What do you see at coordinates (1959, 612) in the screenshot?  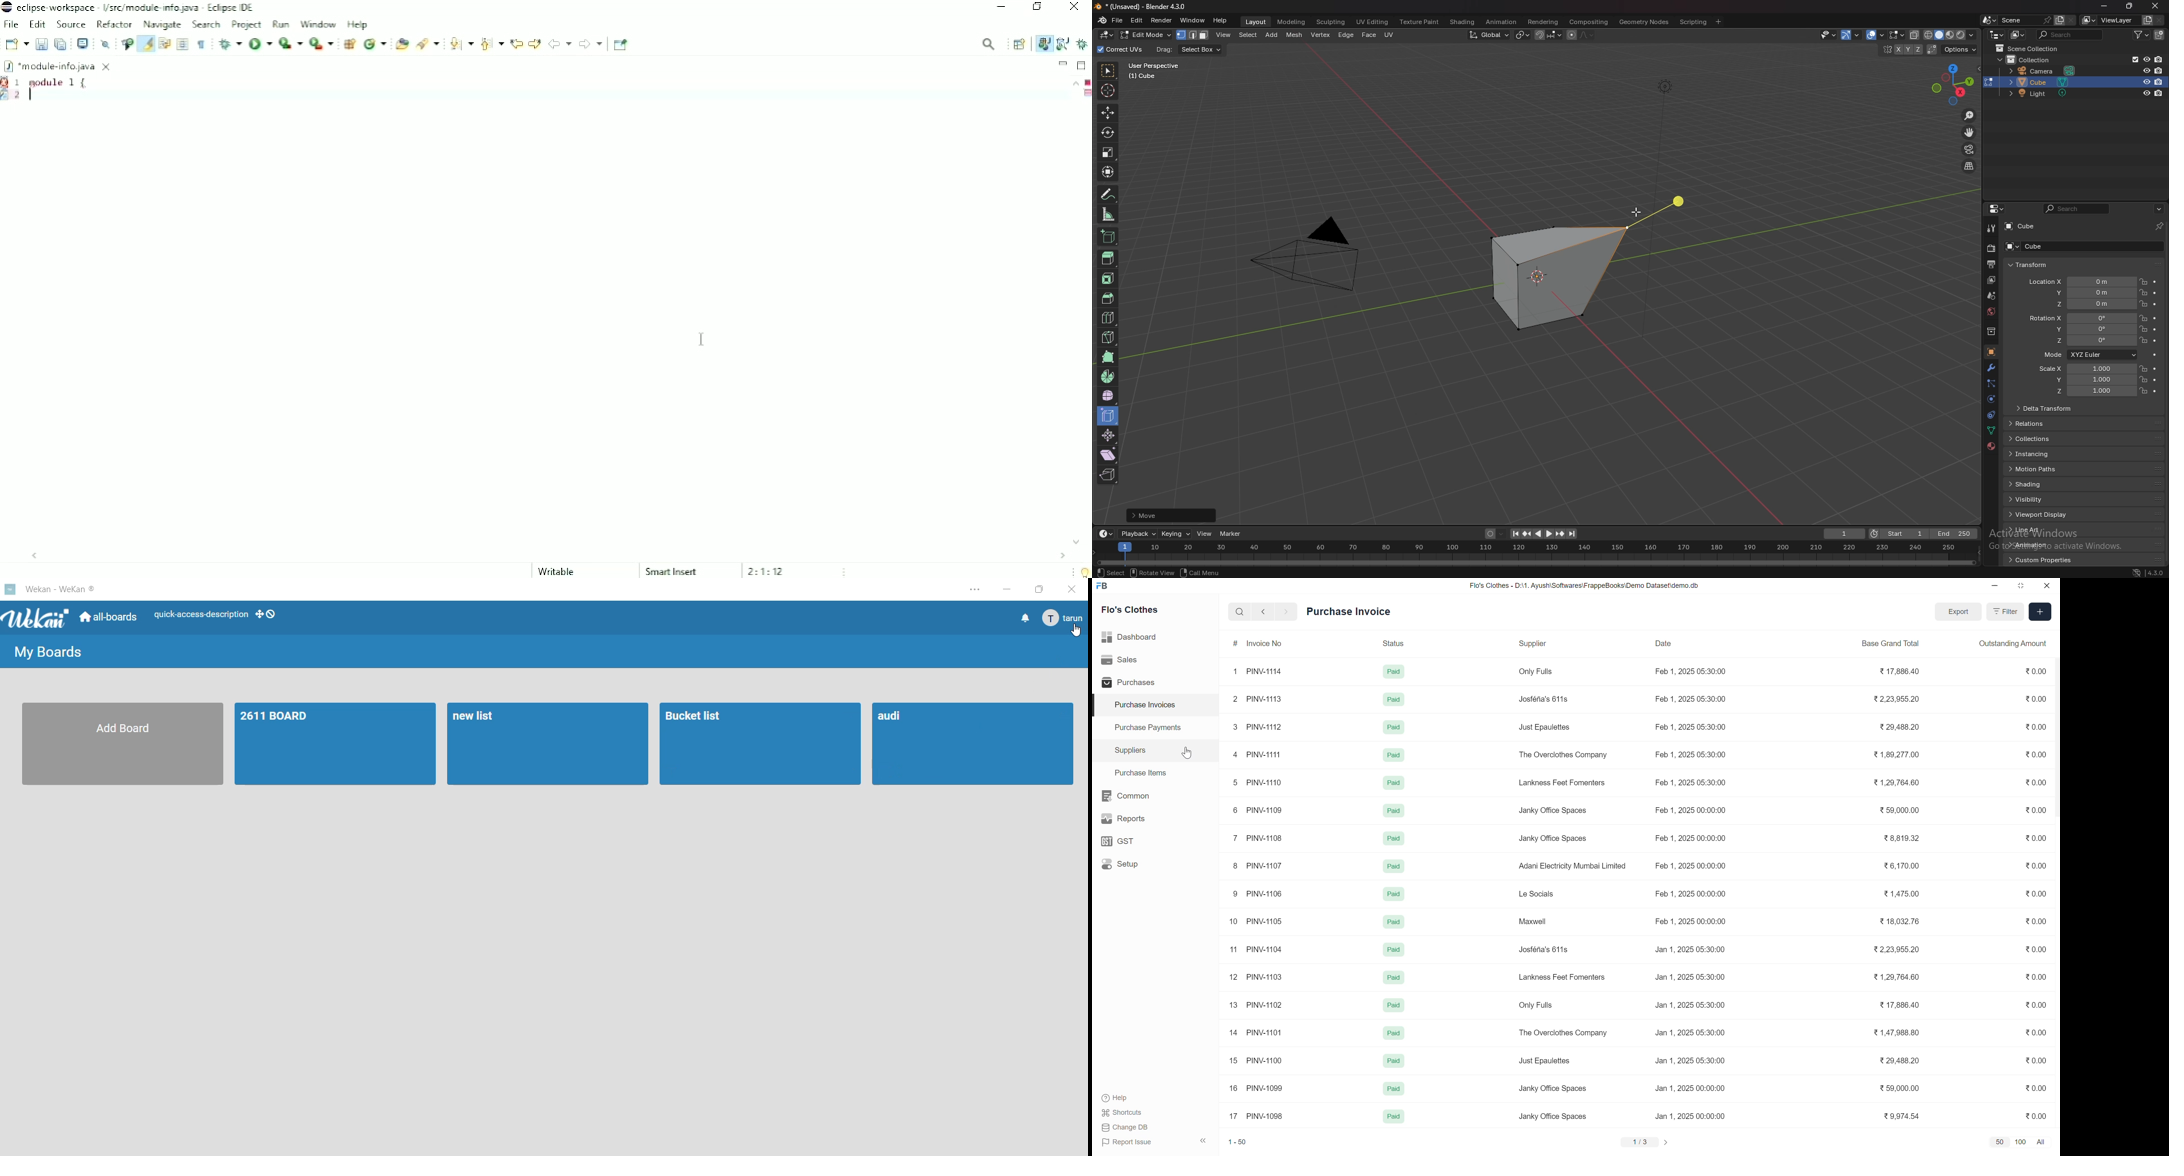 I see `Export` at bounding box center [1959, 612].